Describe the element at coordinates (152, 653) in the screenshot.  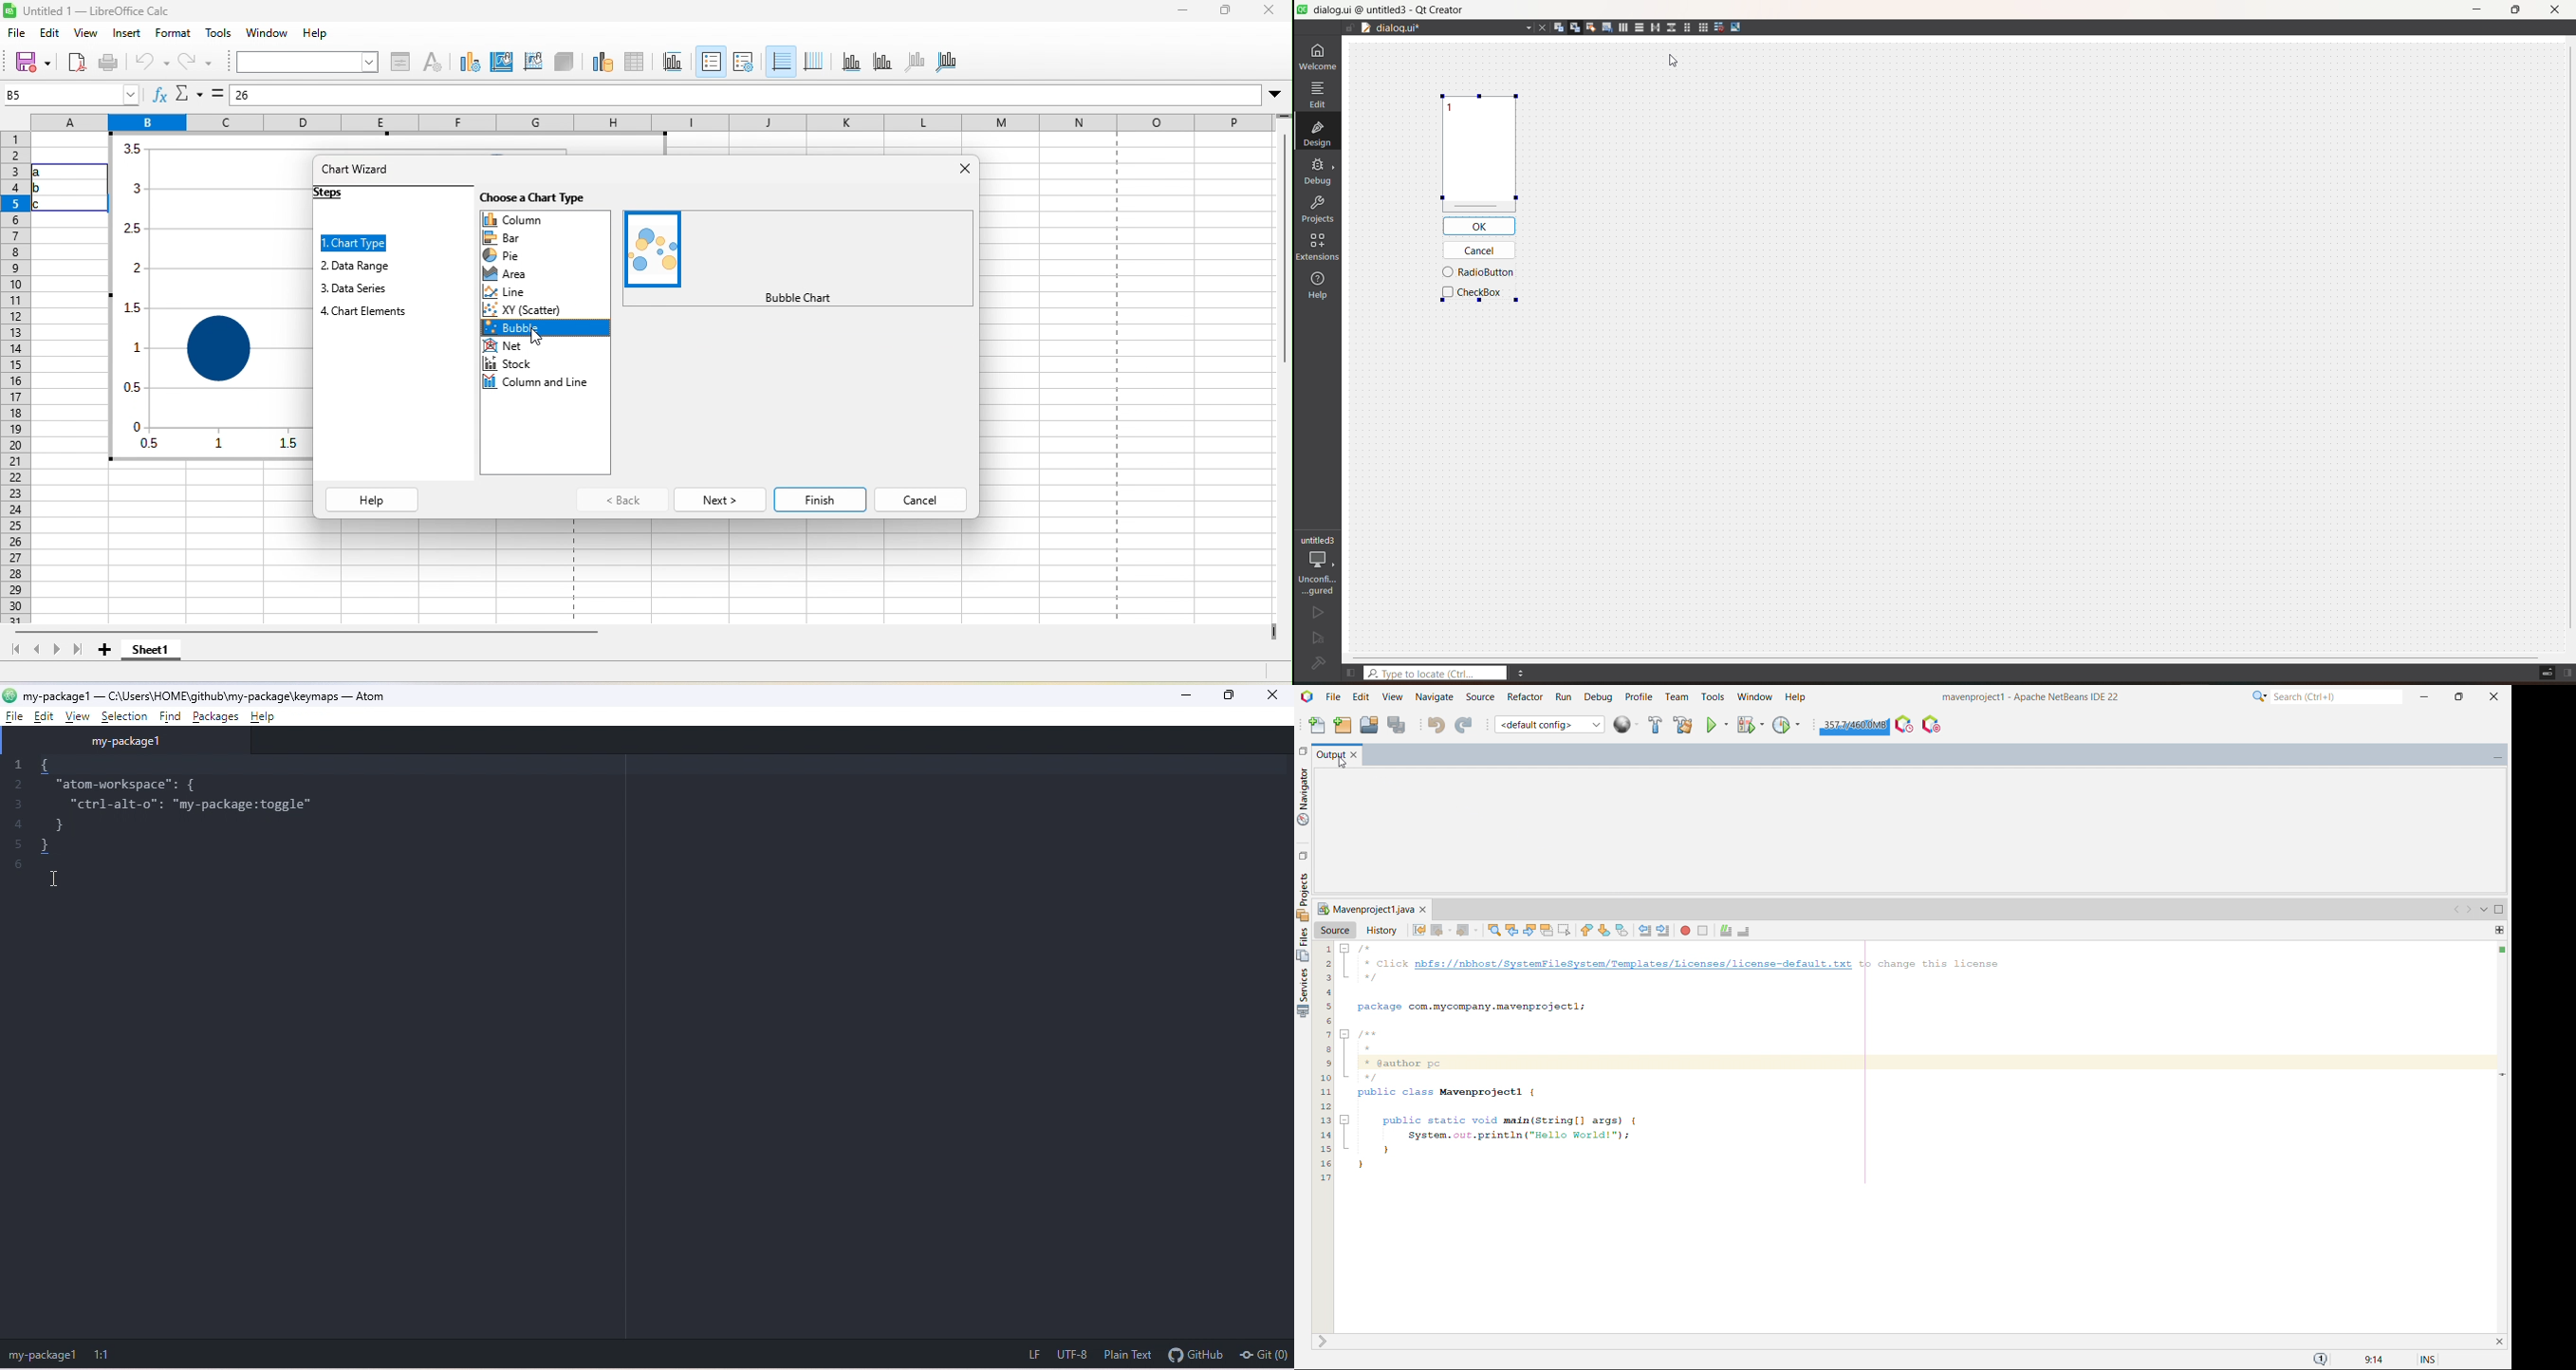
I see `sheet 1` at that location.